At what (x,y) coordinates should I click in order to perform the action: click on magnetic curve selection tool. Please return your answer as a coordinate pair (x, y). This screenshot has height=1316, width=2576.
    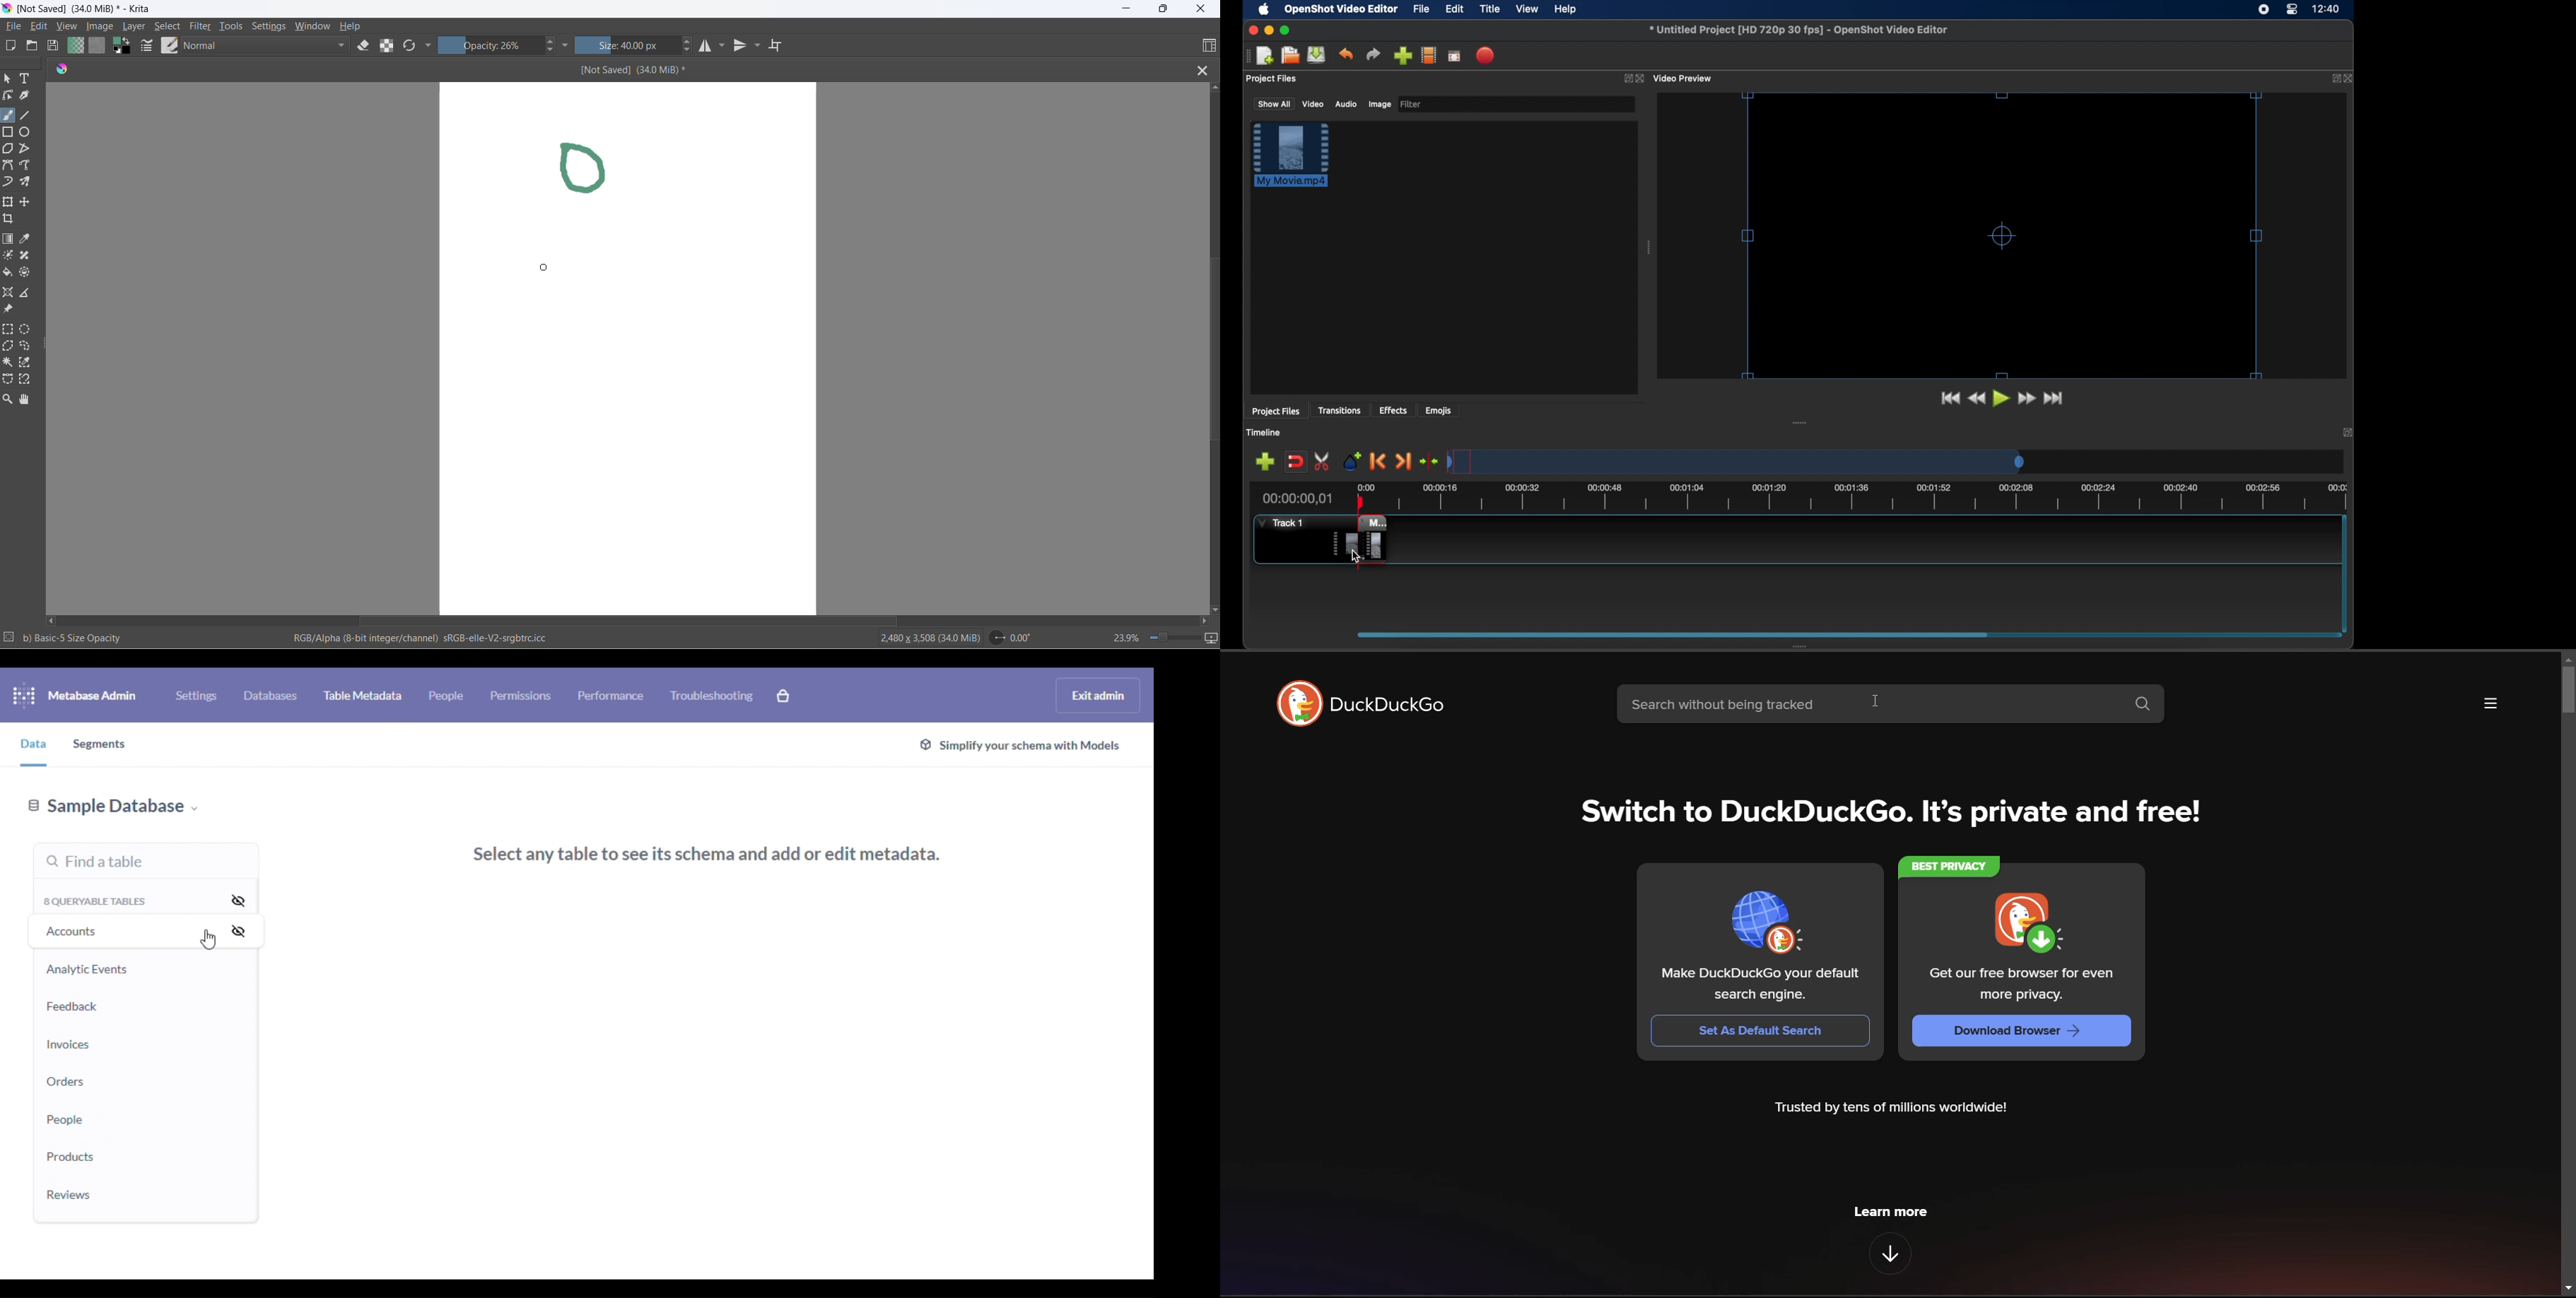
    Looking at the image, I should click on (27, 380).